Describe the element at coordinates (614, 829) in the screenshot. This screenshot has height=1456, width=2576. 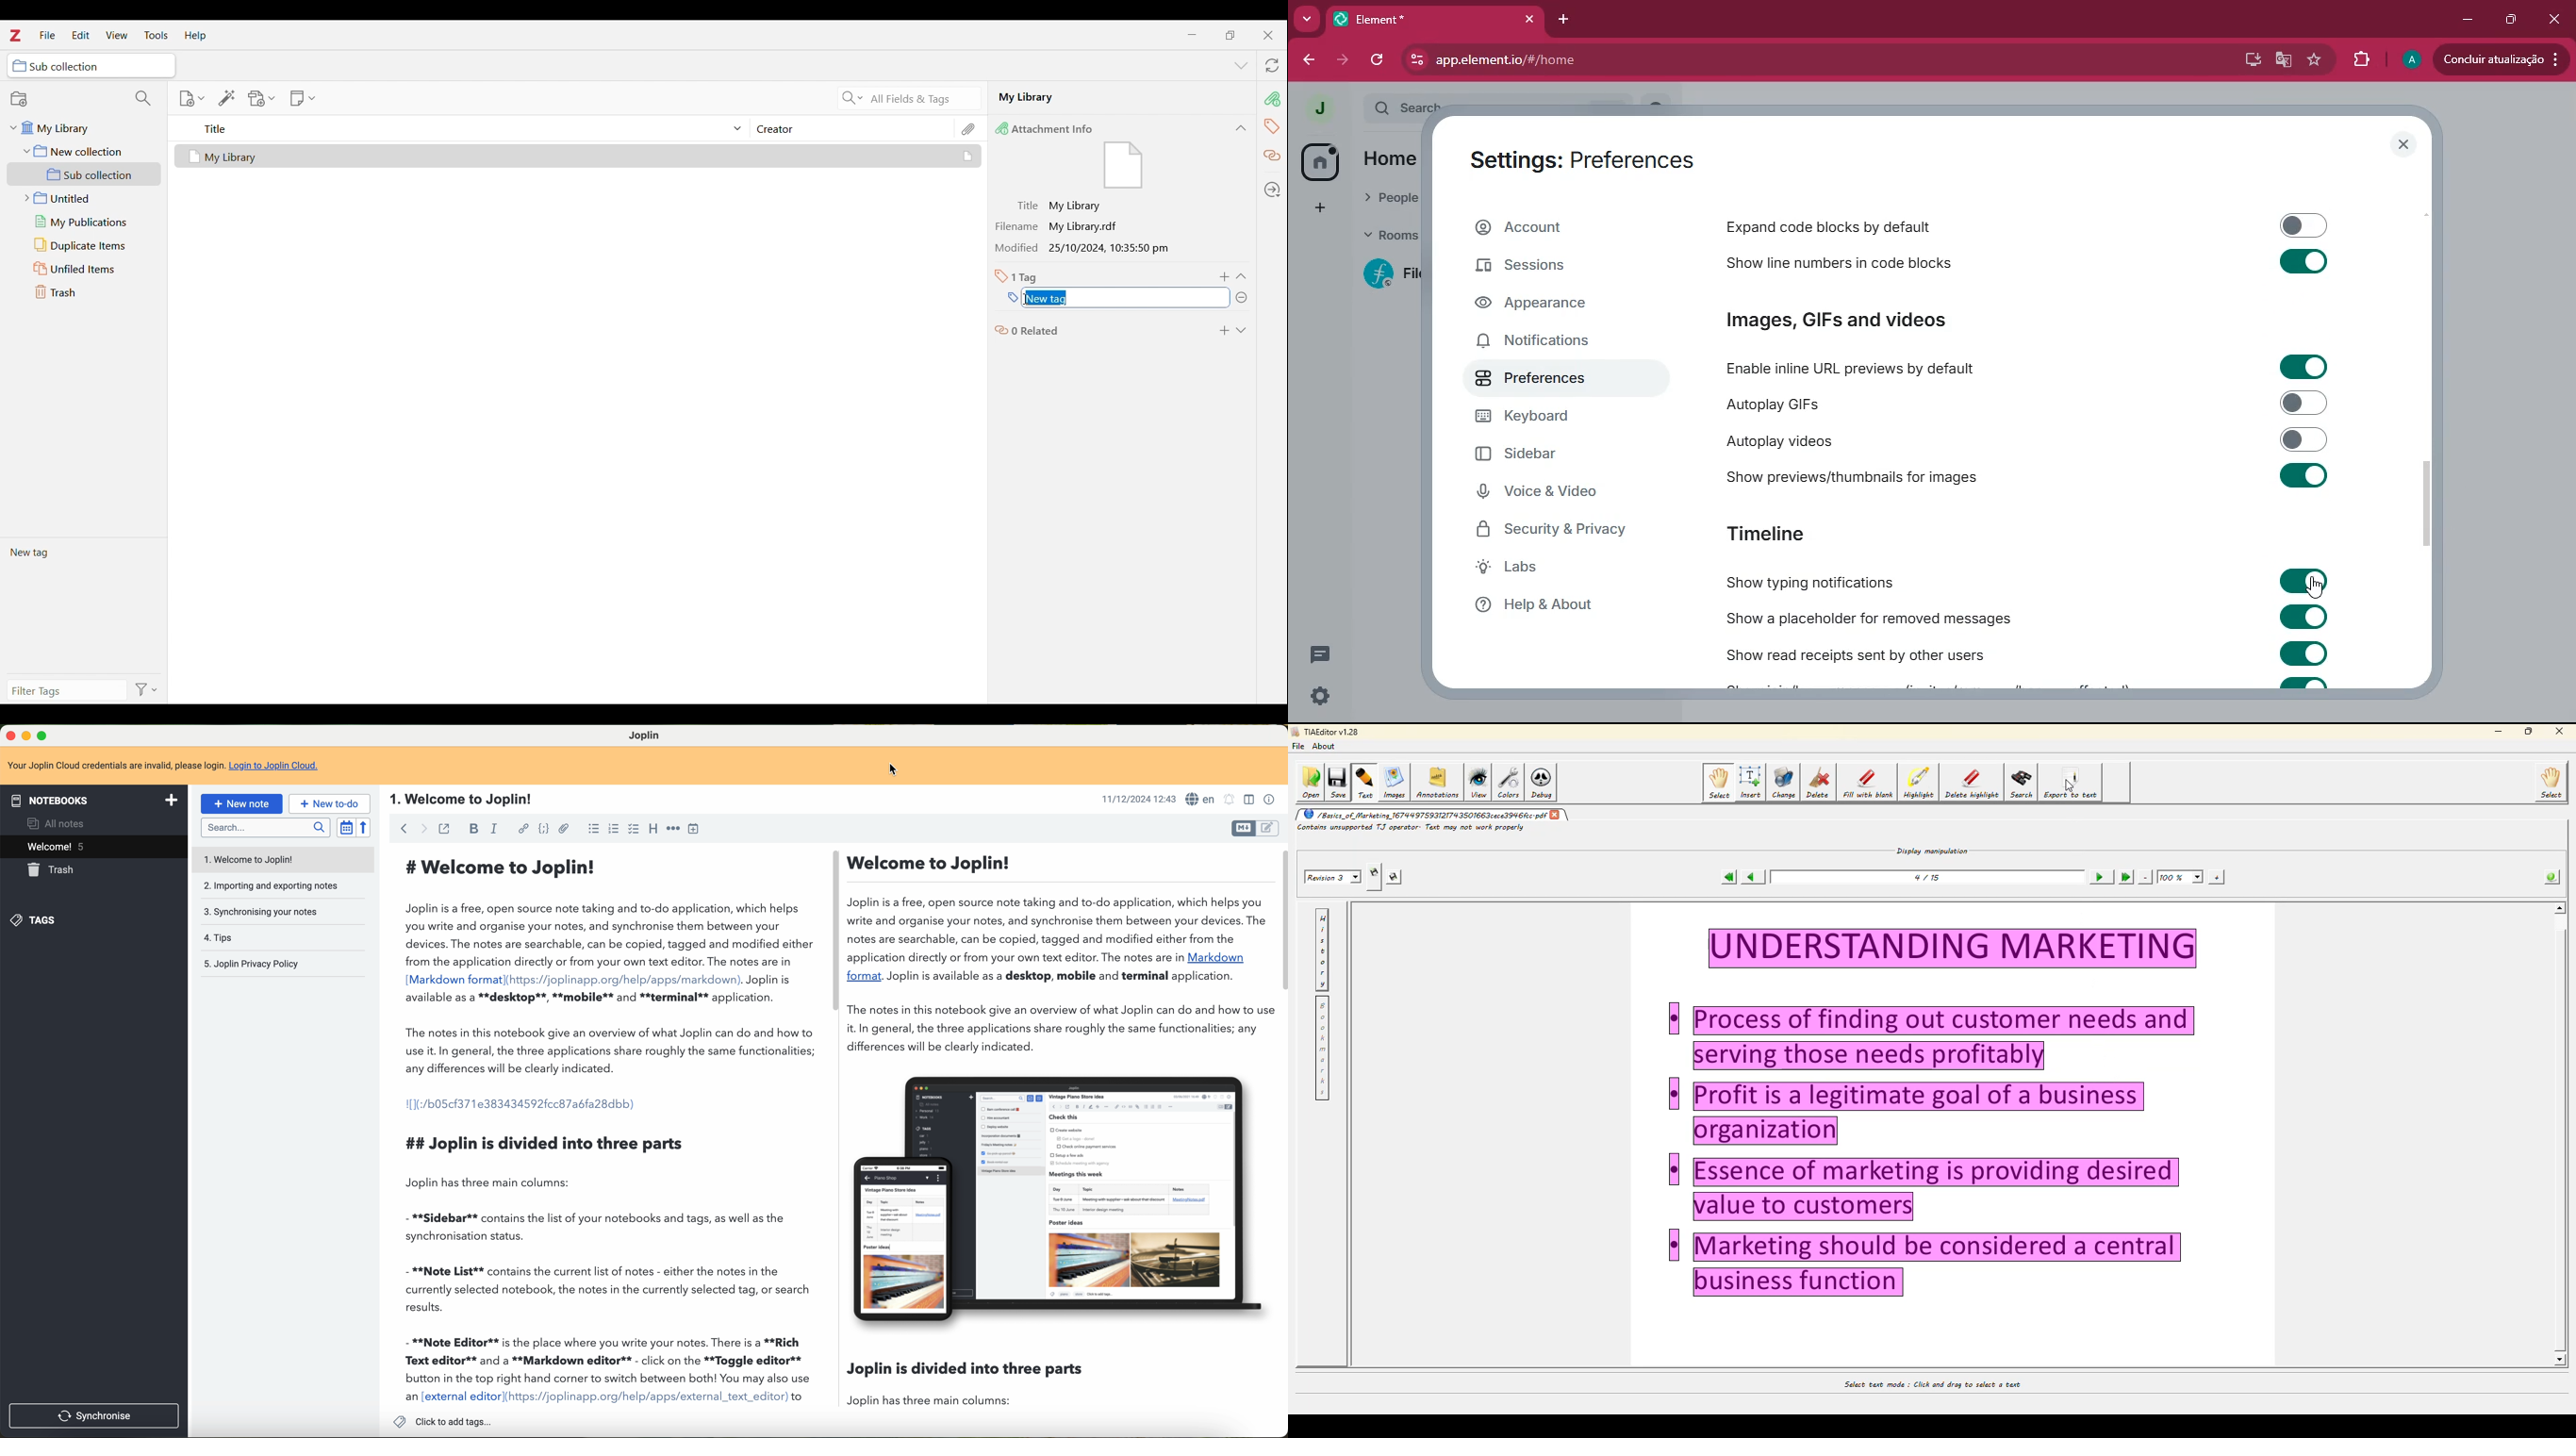
I see `numbered list` at that location.